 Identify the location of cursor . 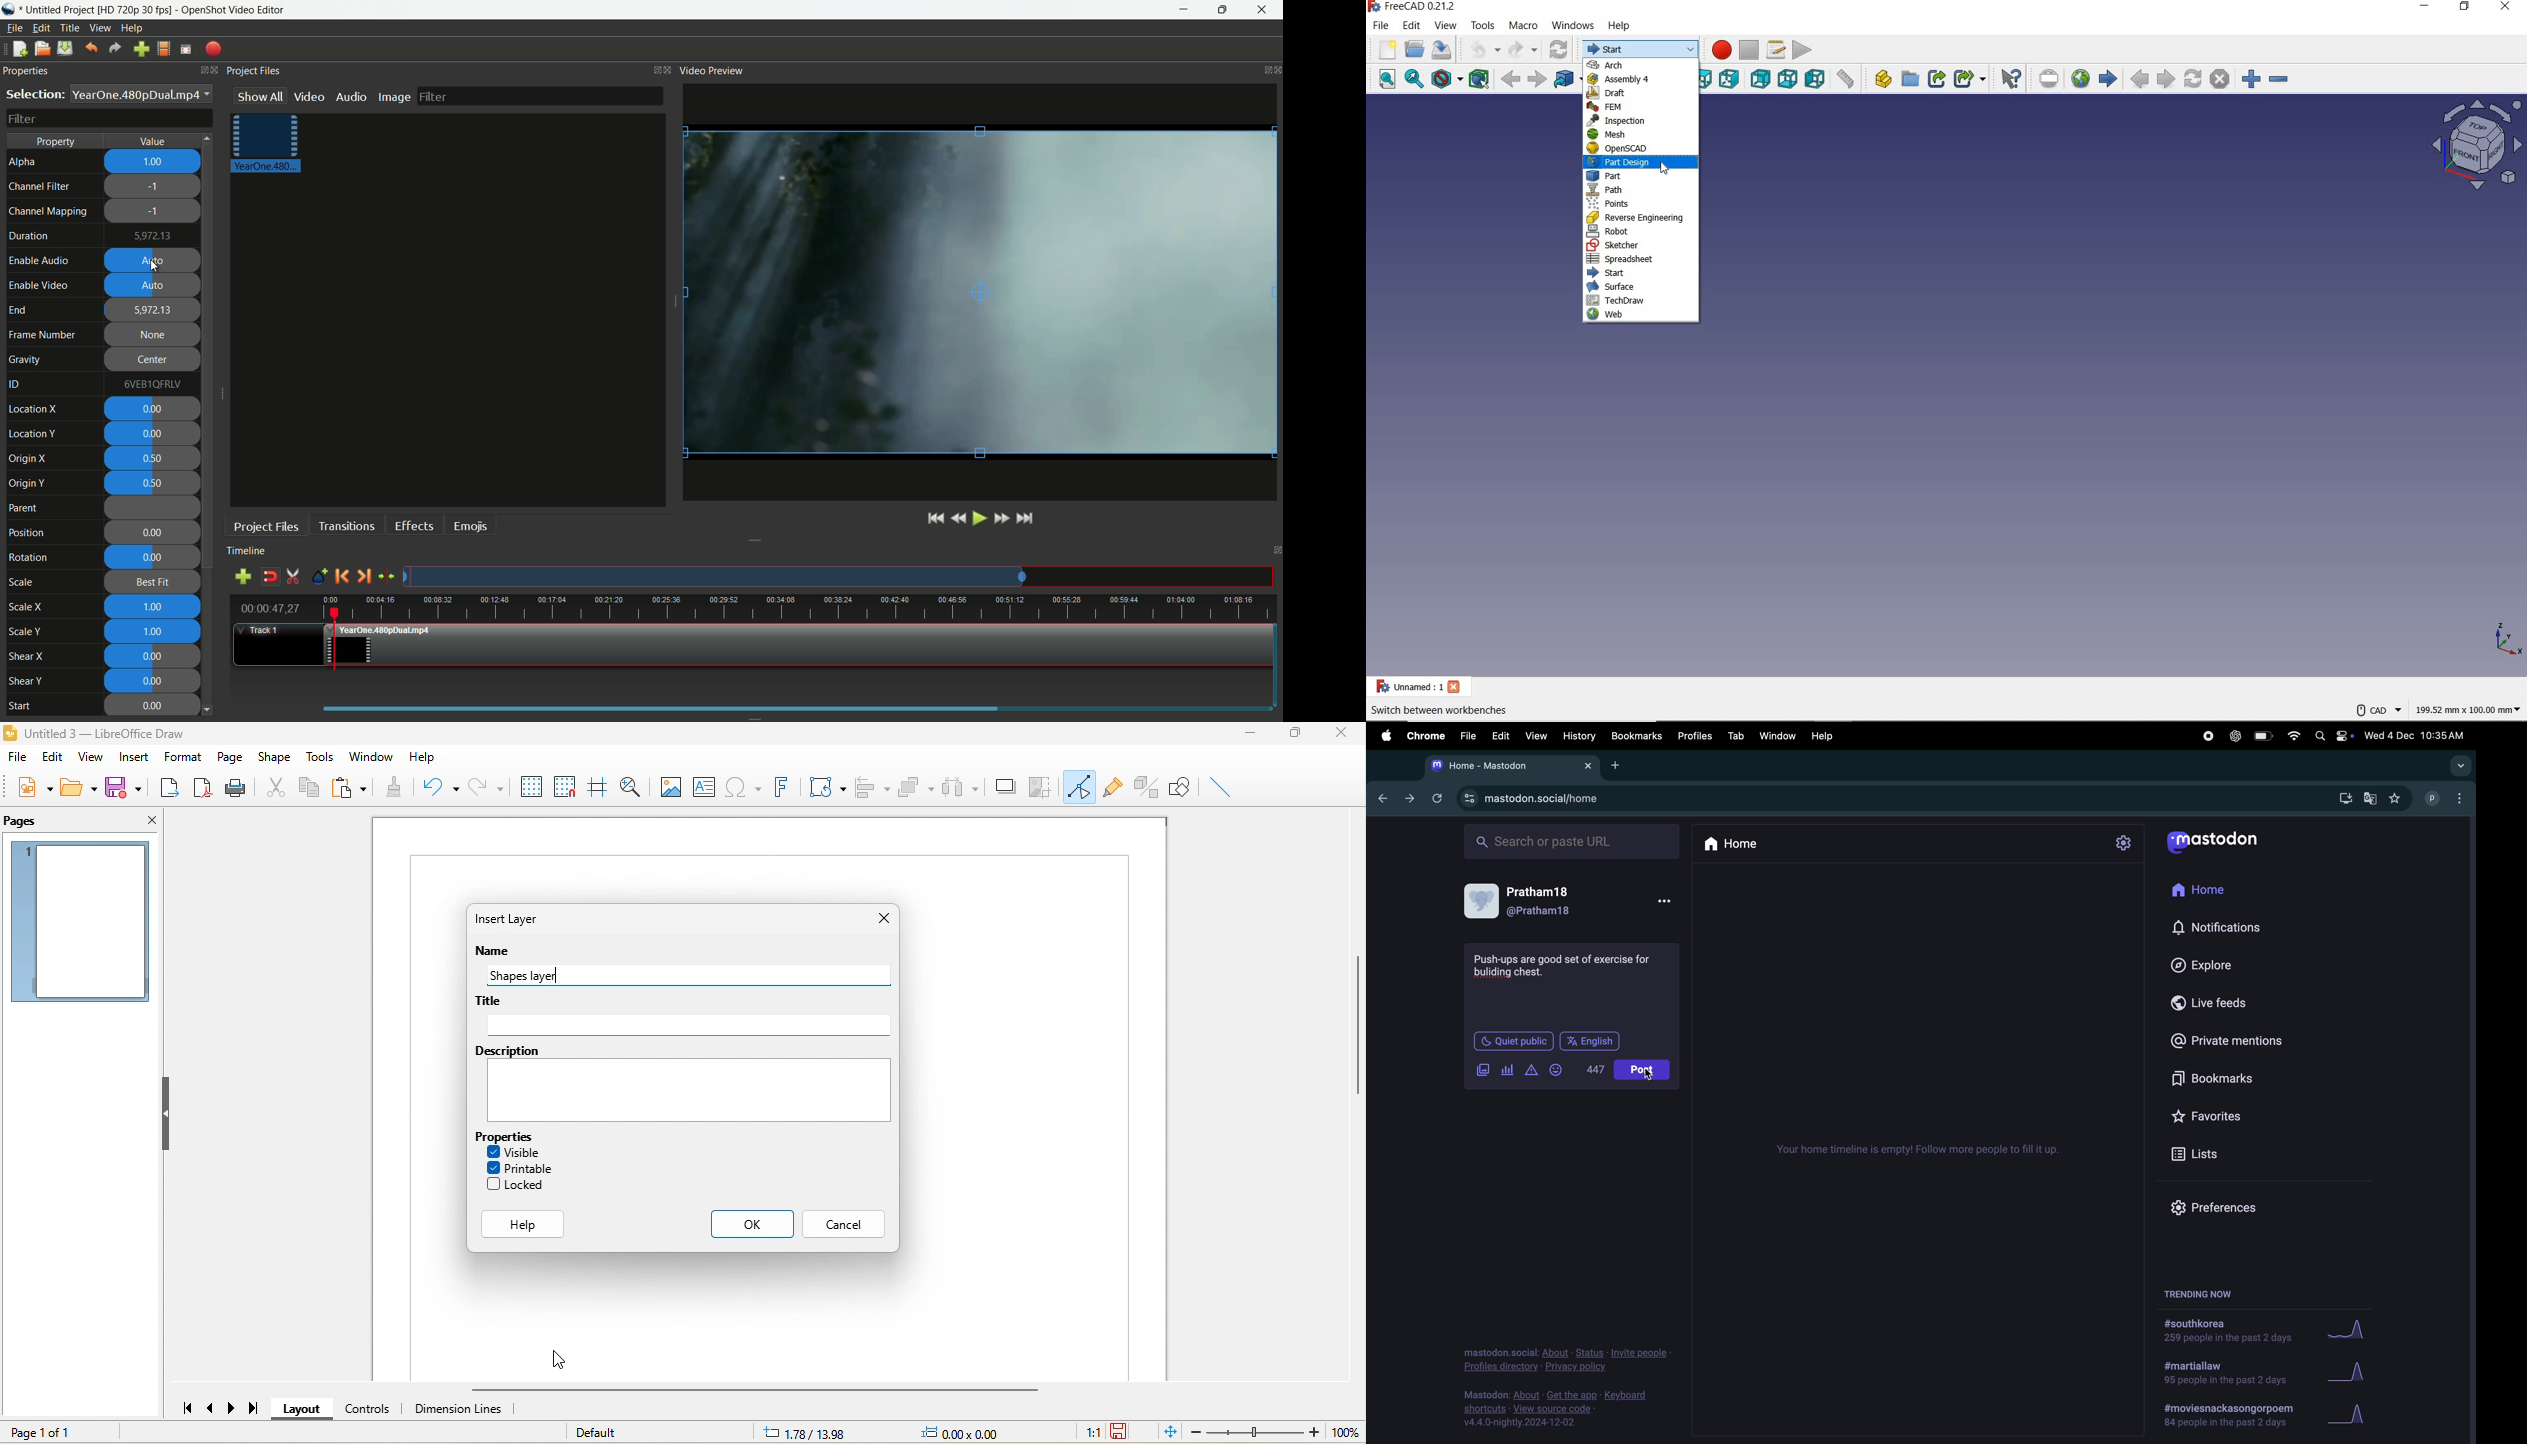
(558, 1360).